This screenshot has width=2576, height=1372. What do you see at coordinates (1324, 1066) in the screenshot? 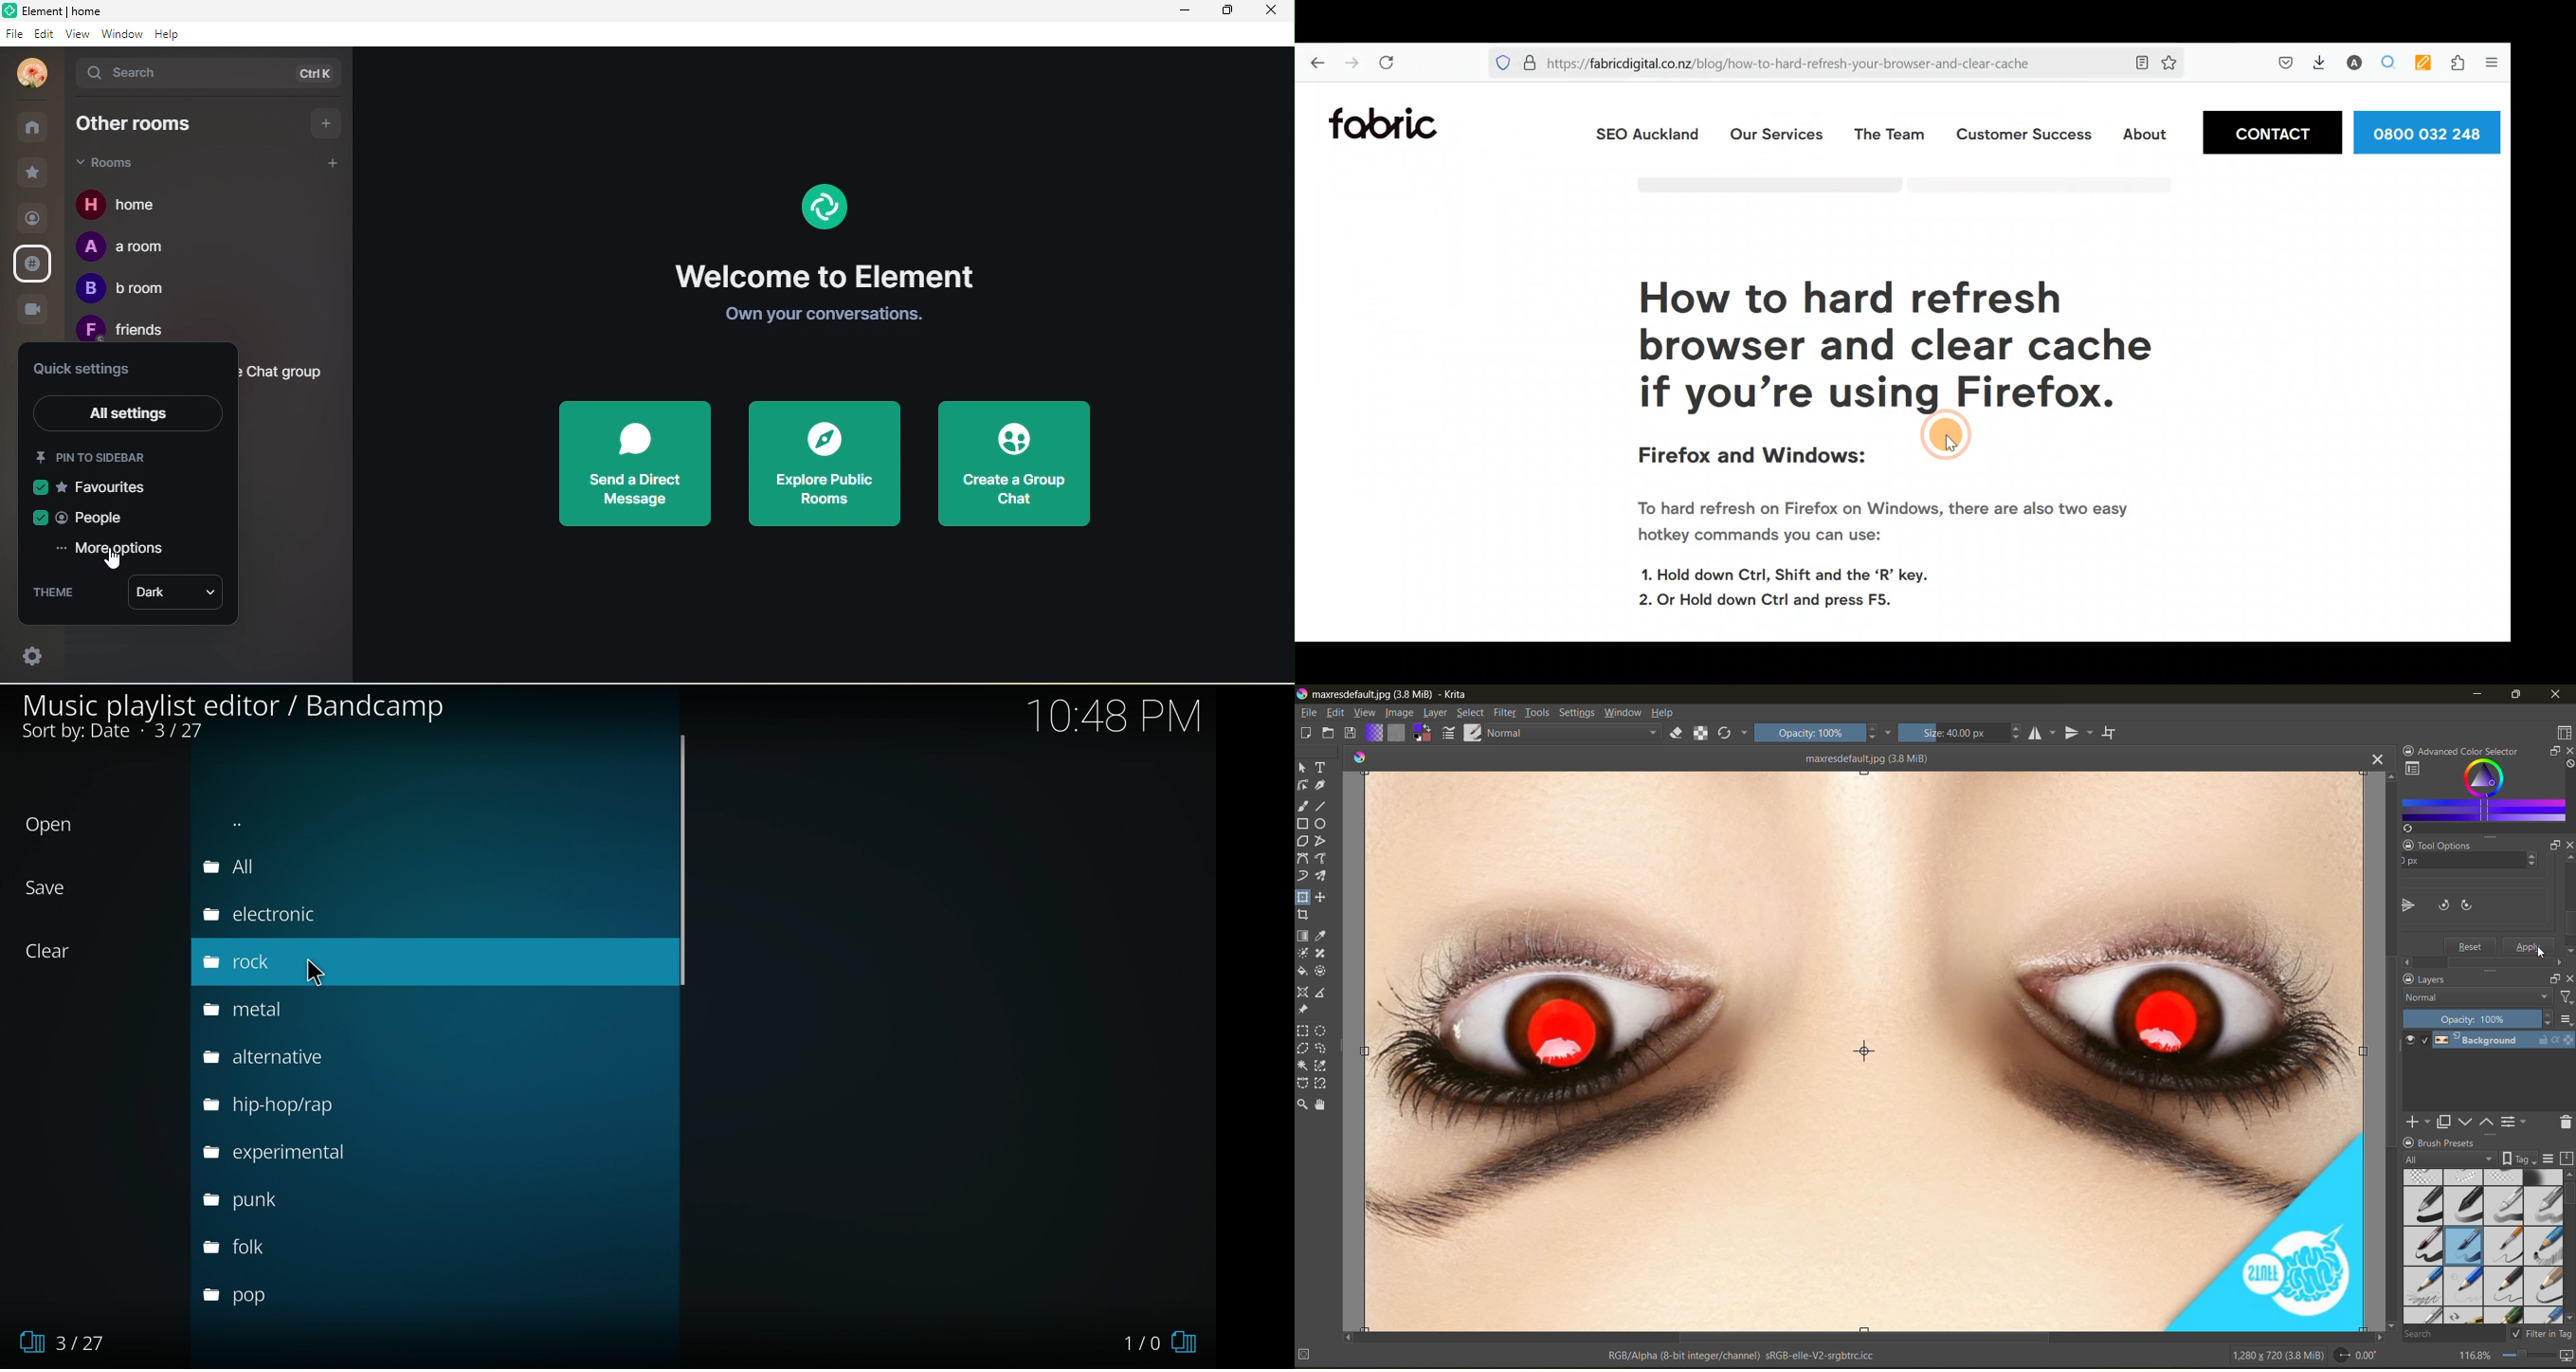
I see `tool` at bounding box center [1324, 1066].